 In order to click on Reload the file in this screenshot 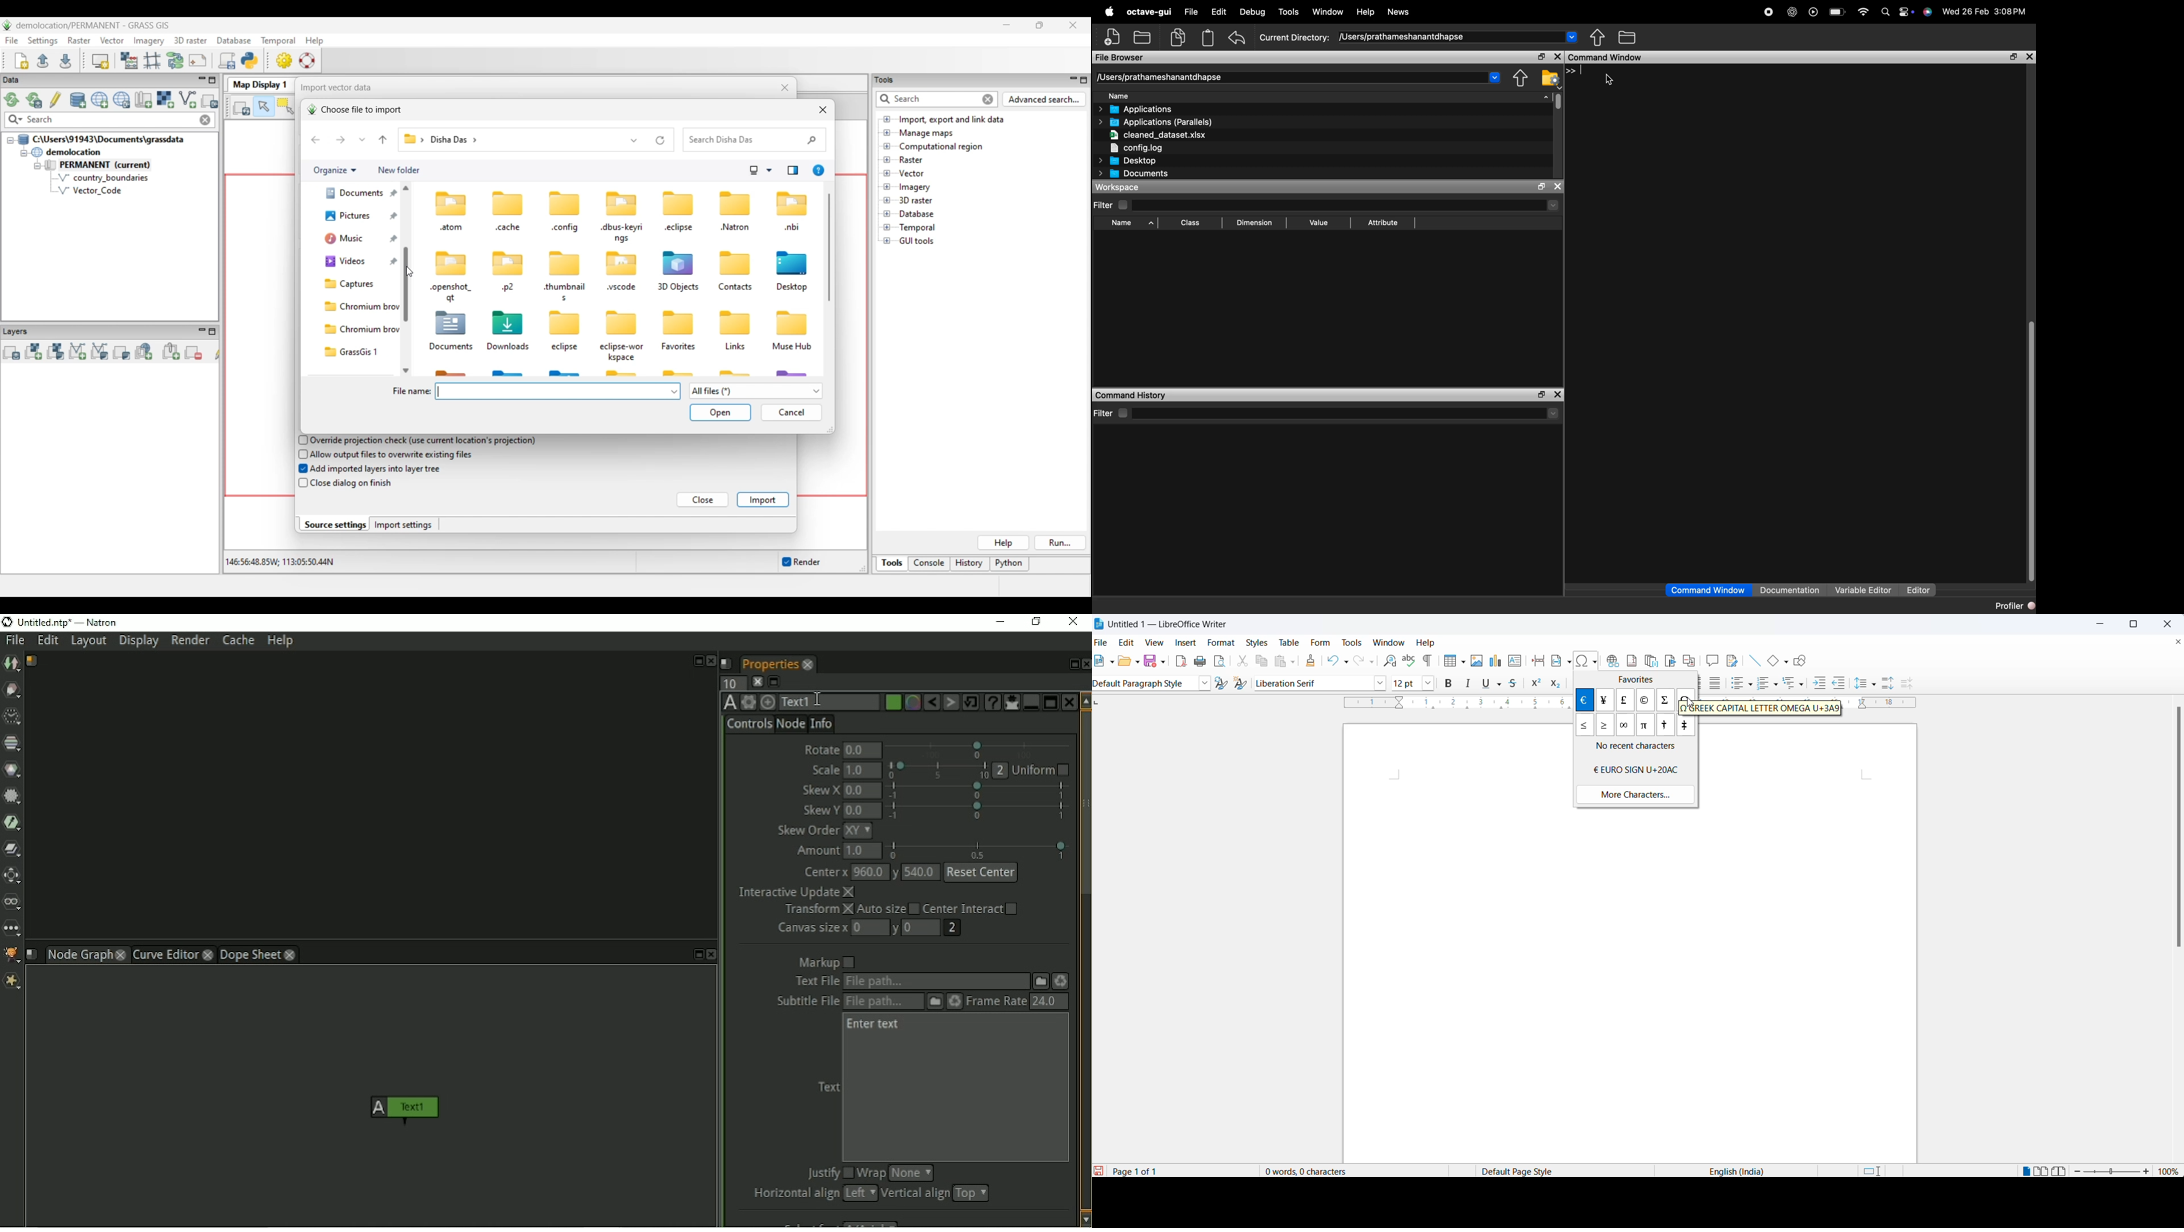, I will do `click(1062, 981)`.